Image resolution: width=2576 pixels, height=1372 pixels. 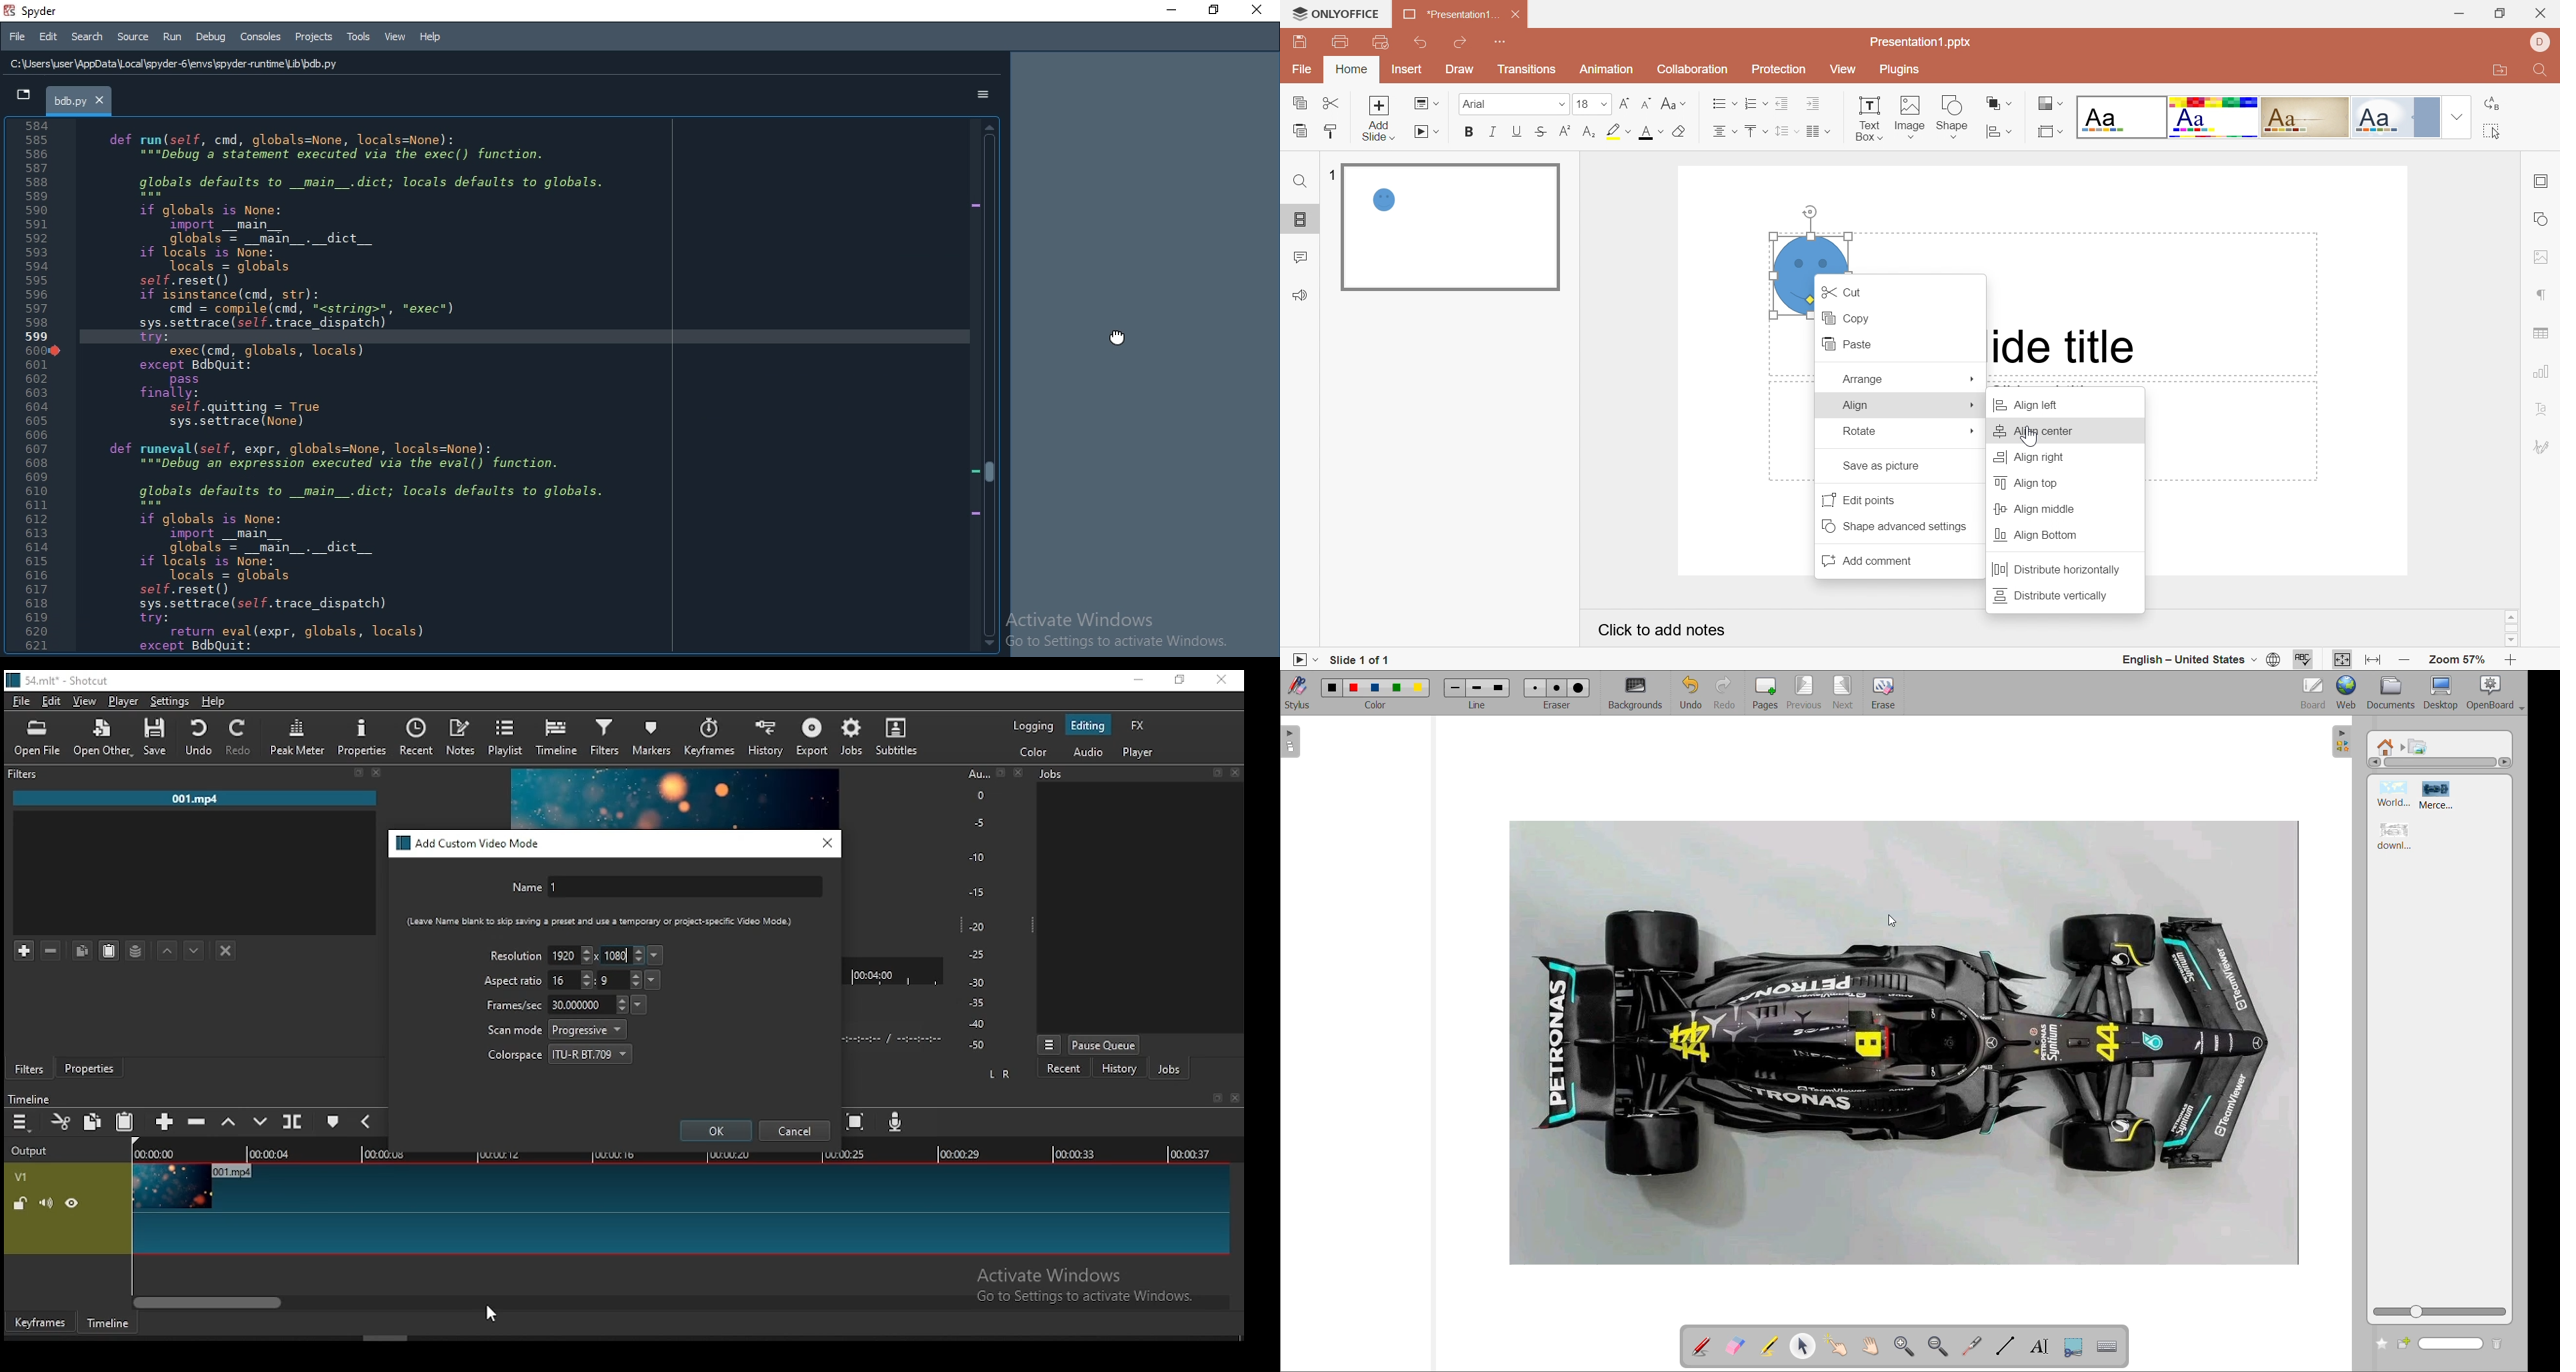 What do you see at coordinates (1873, 563) in the screenshot?
I see `Add comment` at bounding box center [1873, 563].